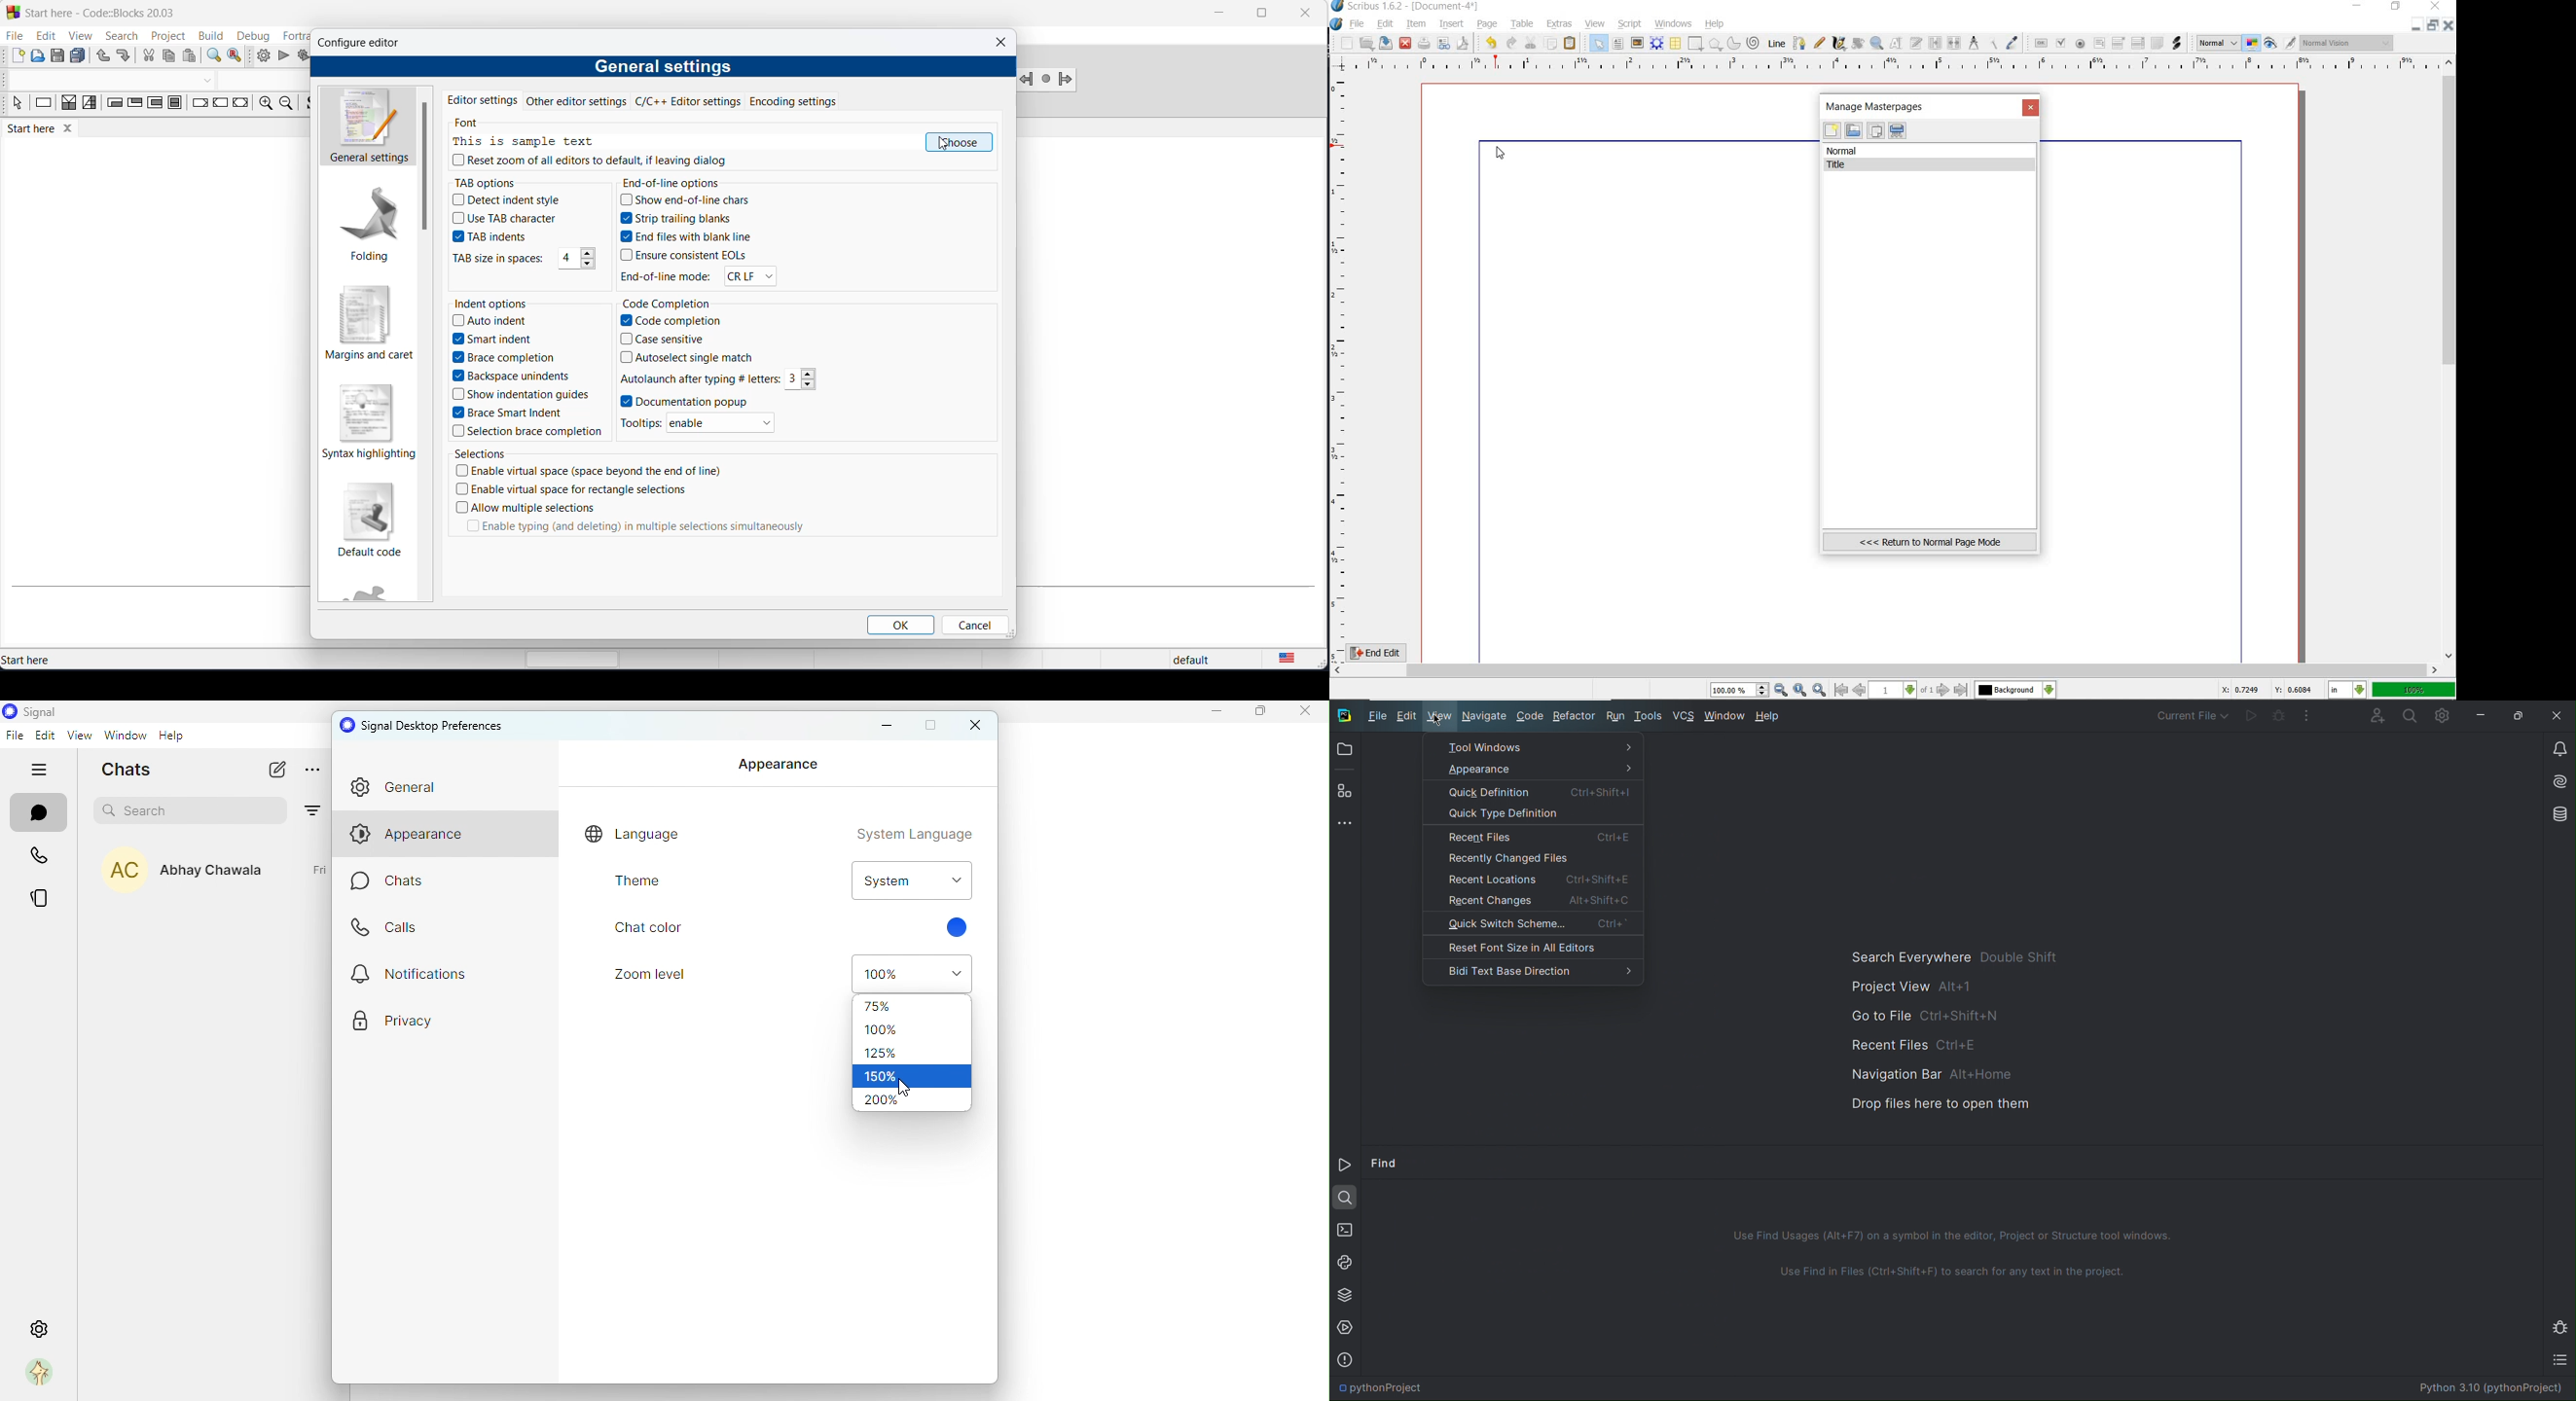  I want to click on decrement, so click(810, 385).